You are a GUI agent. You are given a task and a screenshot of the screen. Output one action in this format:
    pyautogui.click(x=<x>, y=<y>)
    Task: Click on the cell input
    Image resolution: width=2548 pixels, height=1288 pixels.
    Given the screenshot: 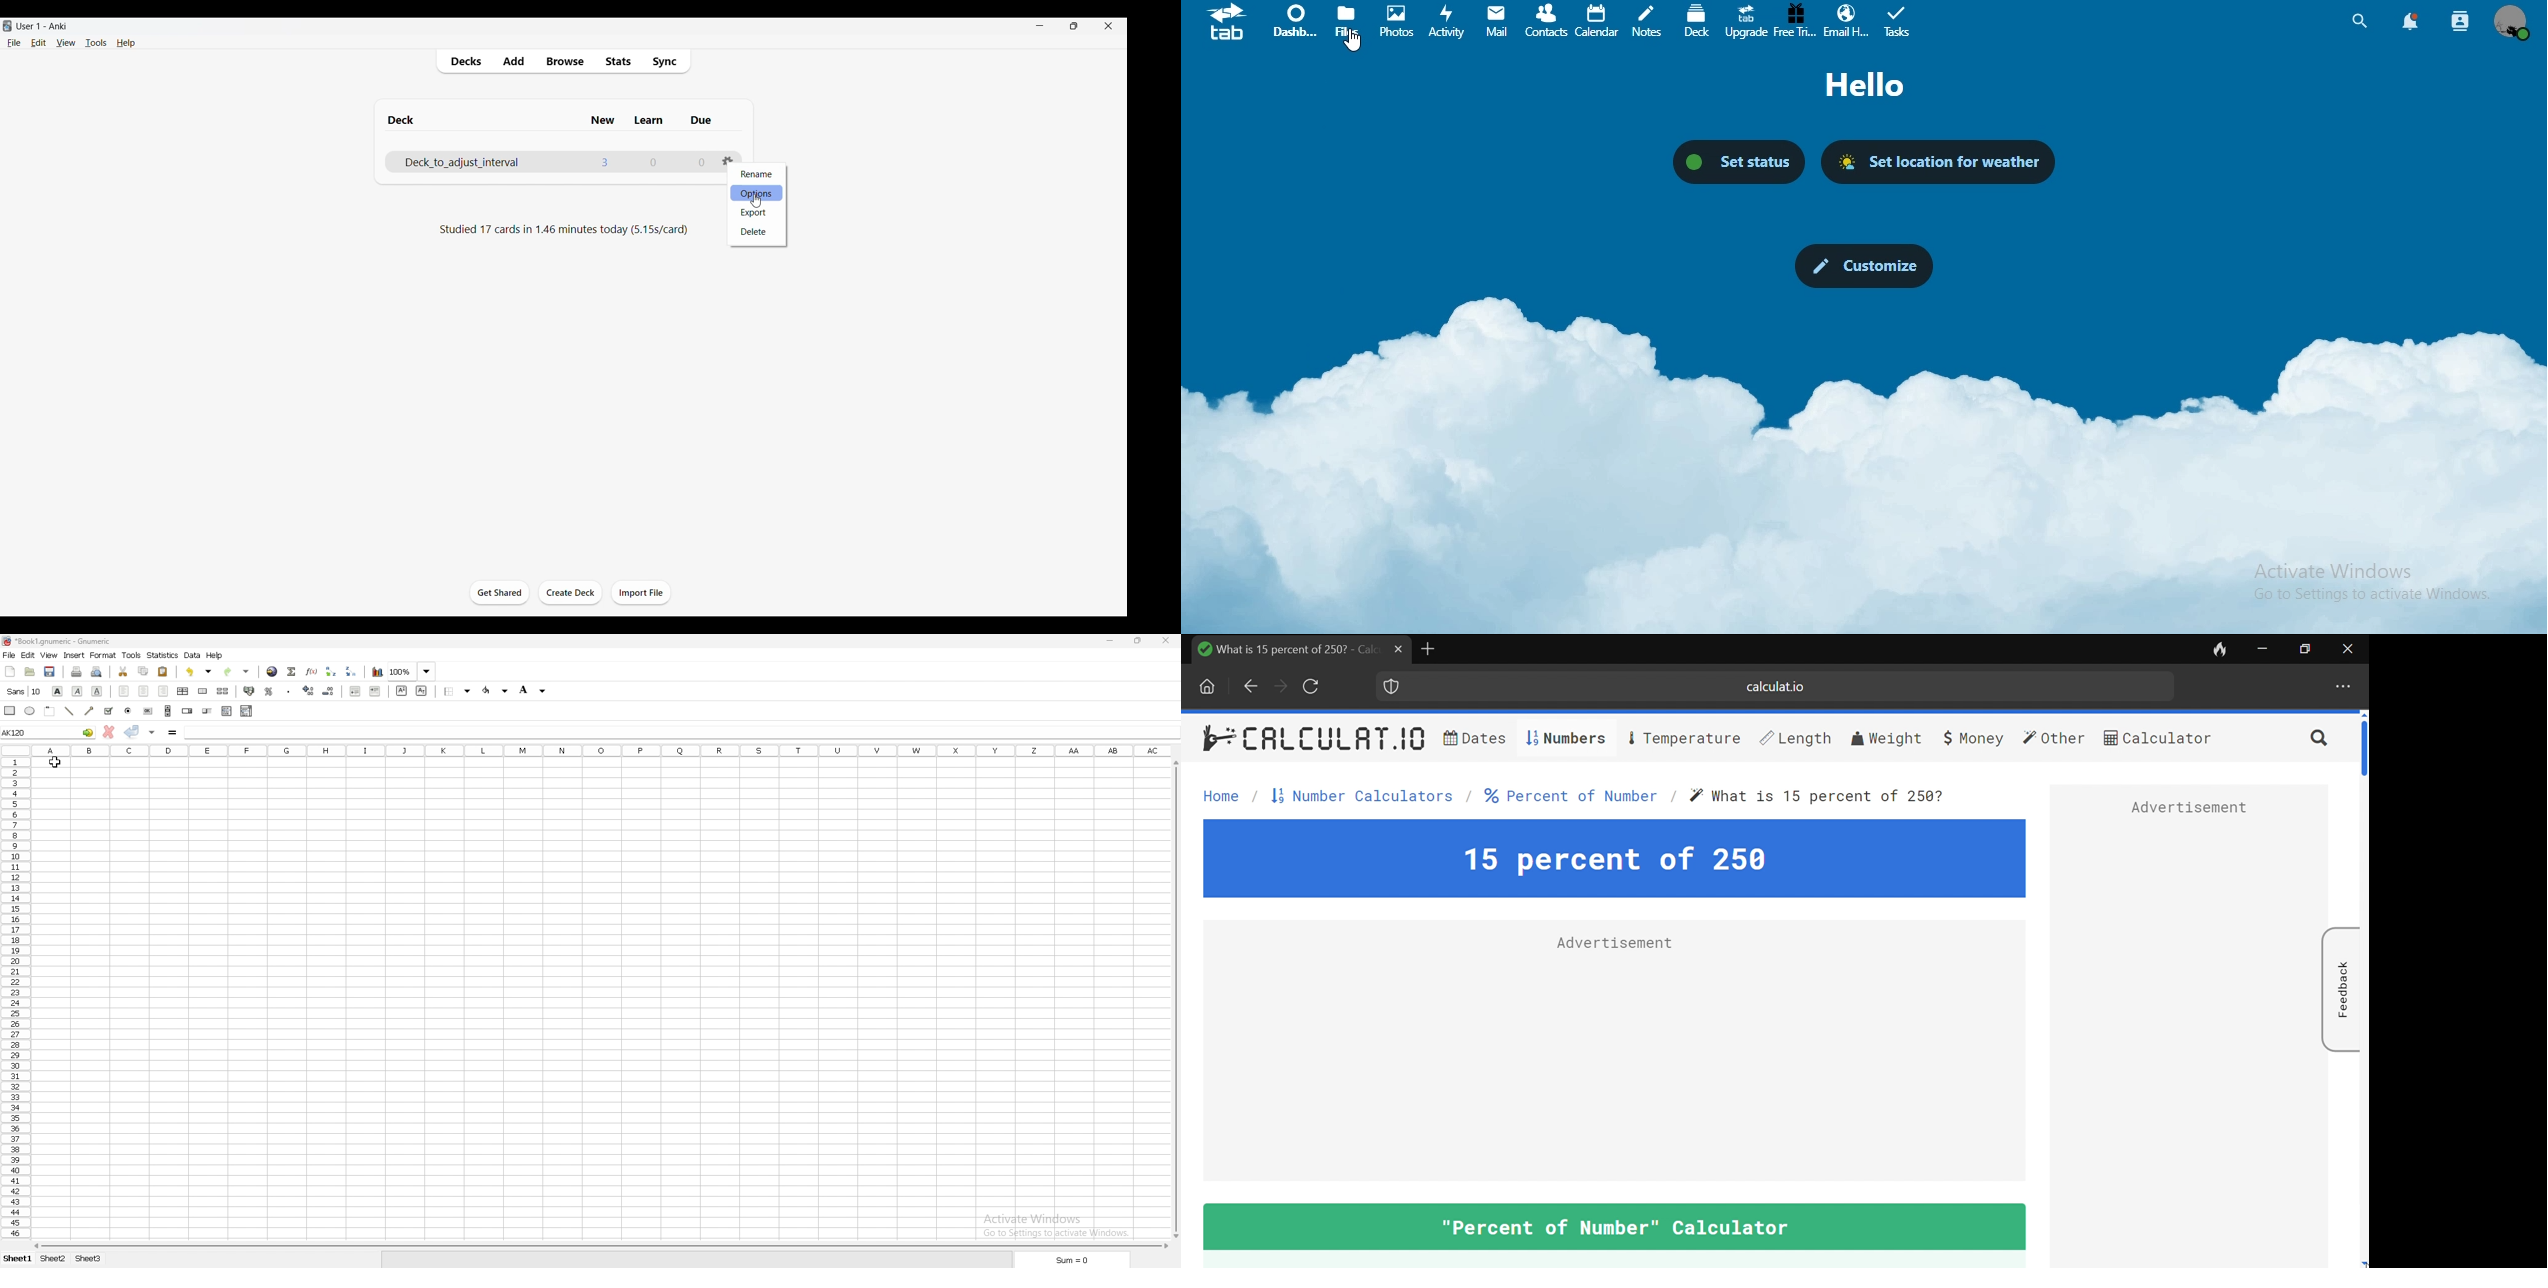 What is the action you would take?
    pyautogui.click(x=681, y=731)
    